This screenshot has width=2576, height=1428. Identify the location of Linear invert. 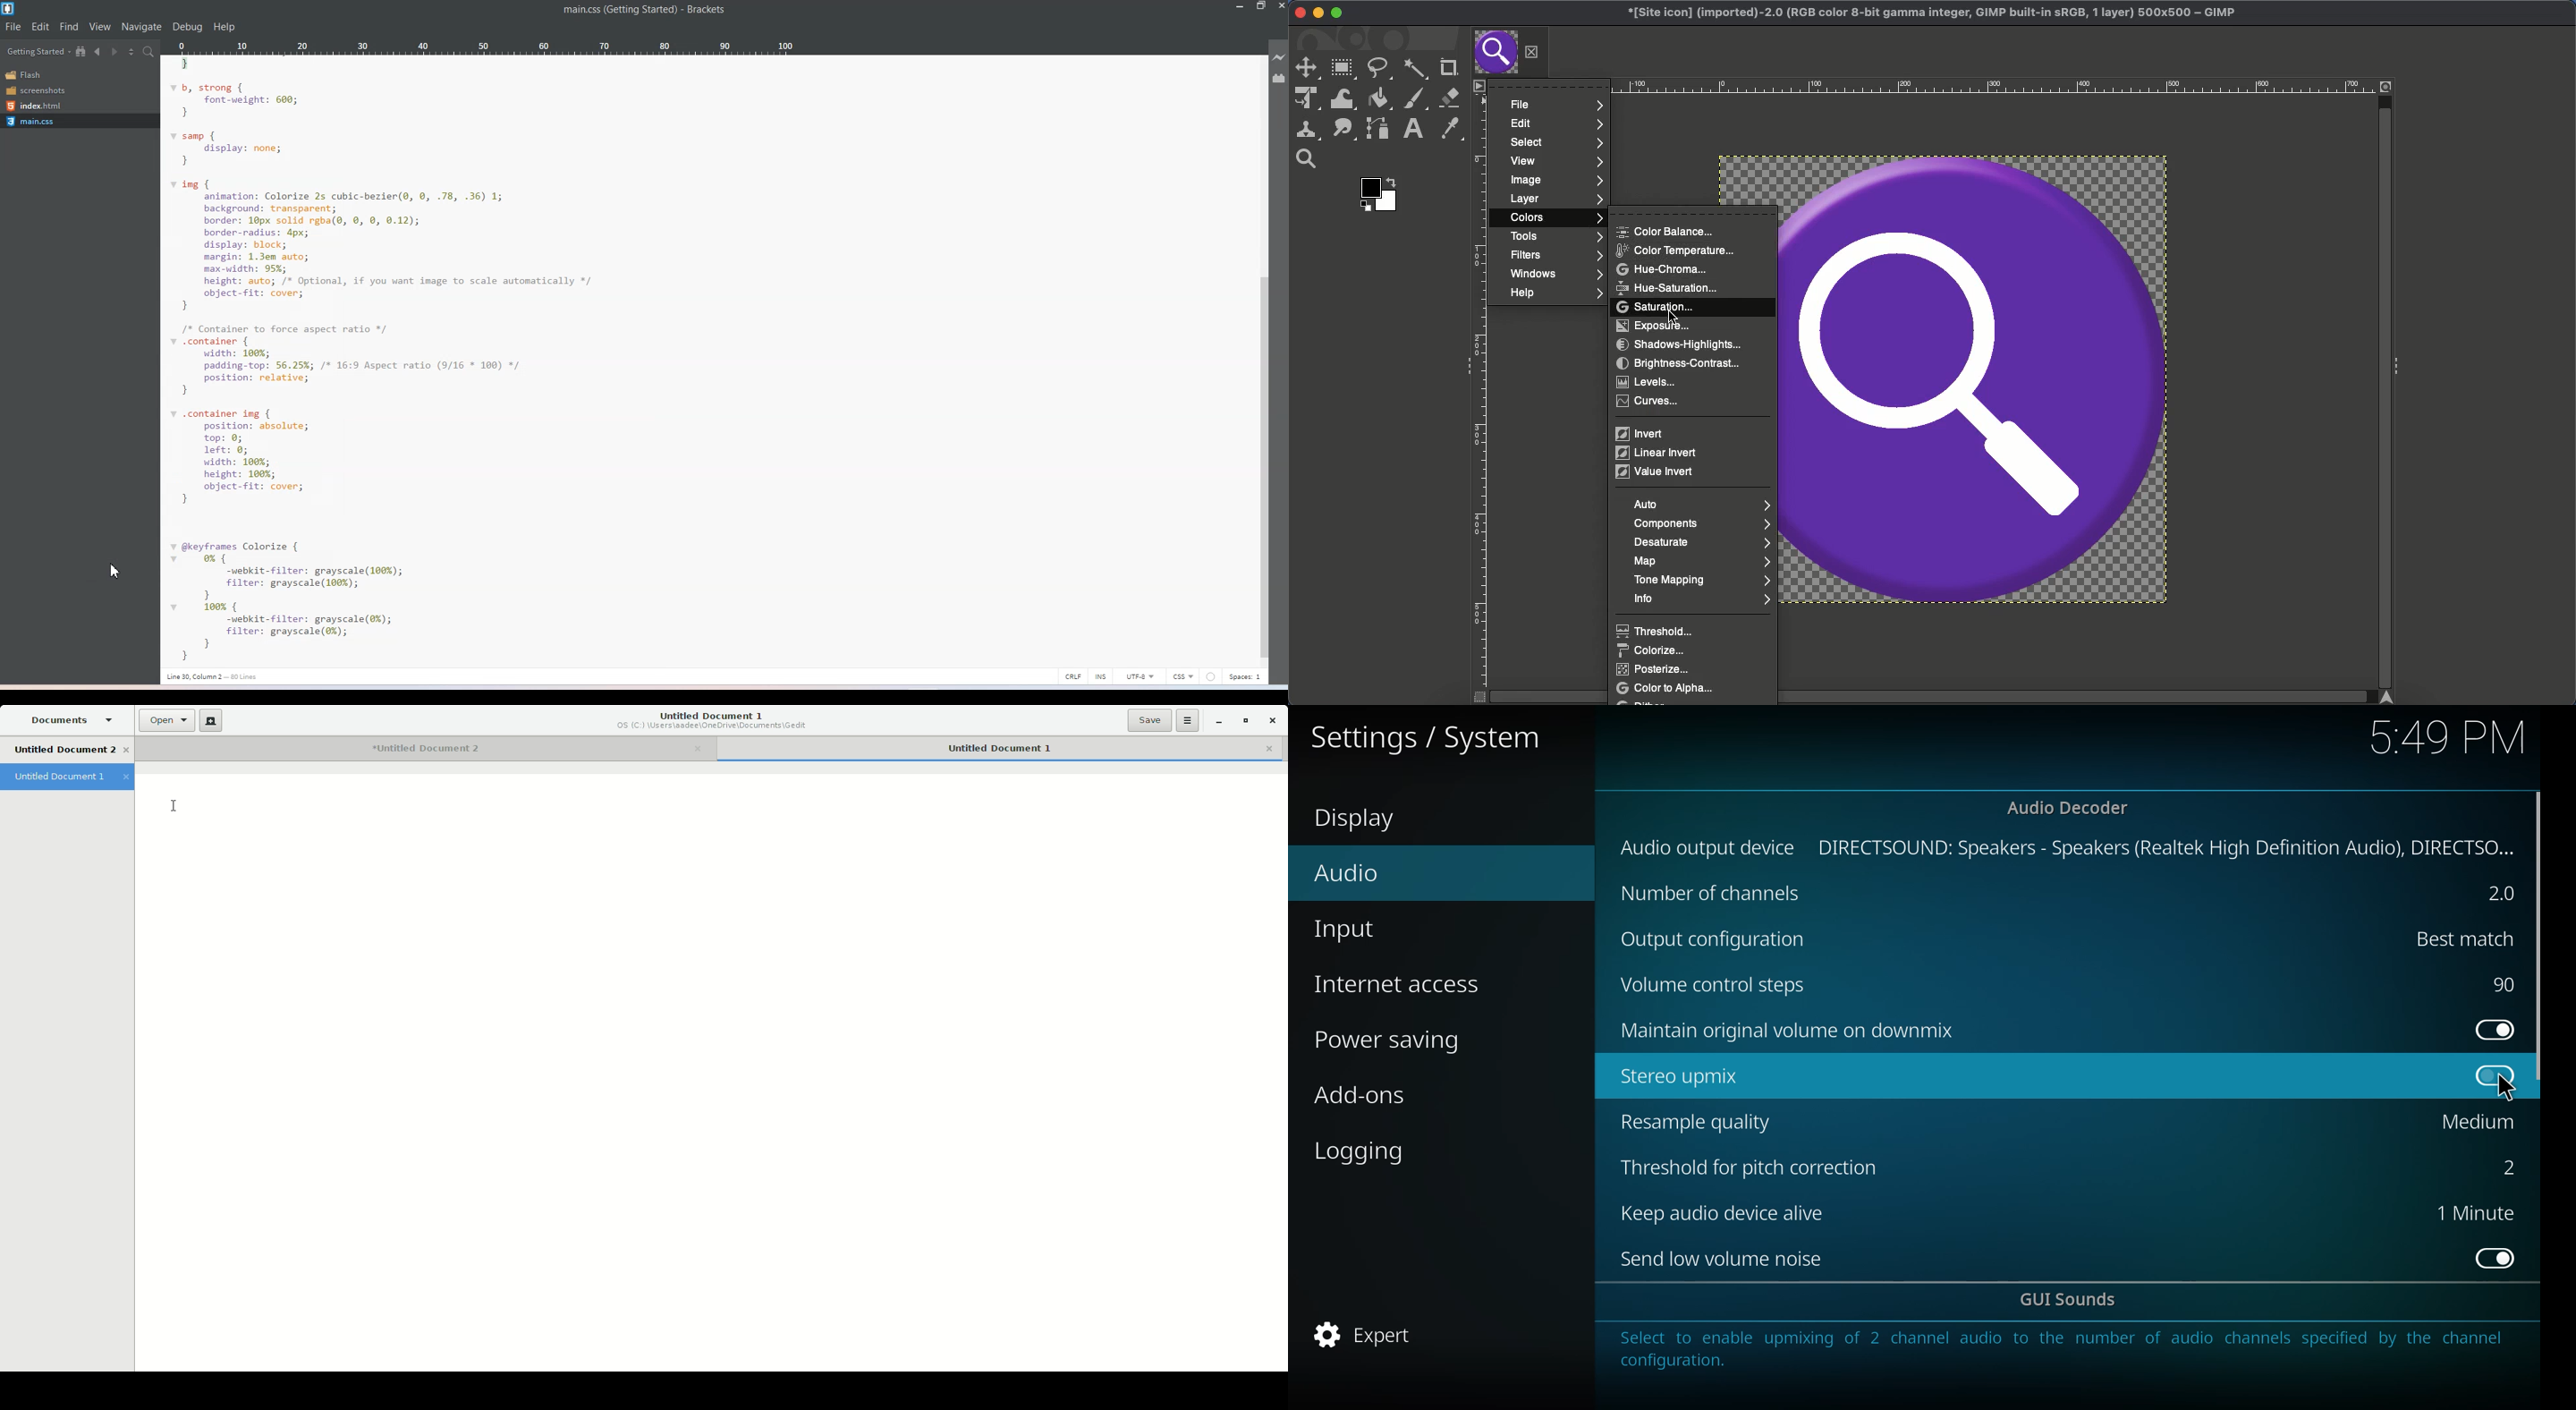
(1659, 452).